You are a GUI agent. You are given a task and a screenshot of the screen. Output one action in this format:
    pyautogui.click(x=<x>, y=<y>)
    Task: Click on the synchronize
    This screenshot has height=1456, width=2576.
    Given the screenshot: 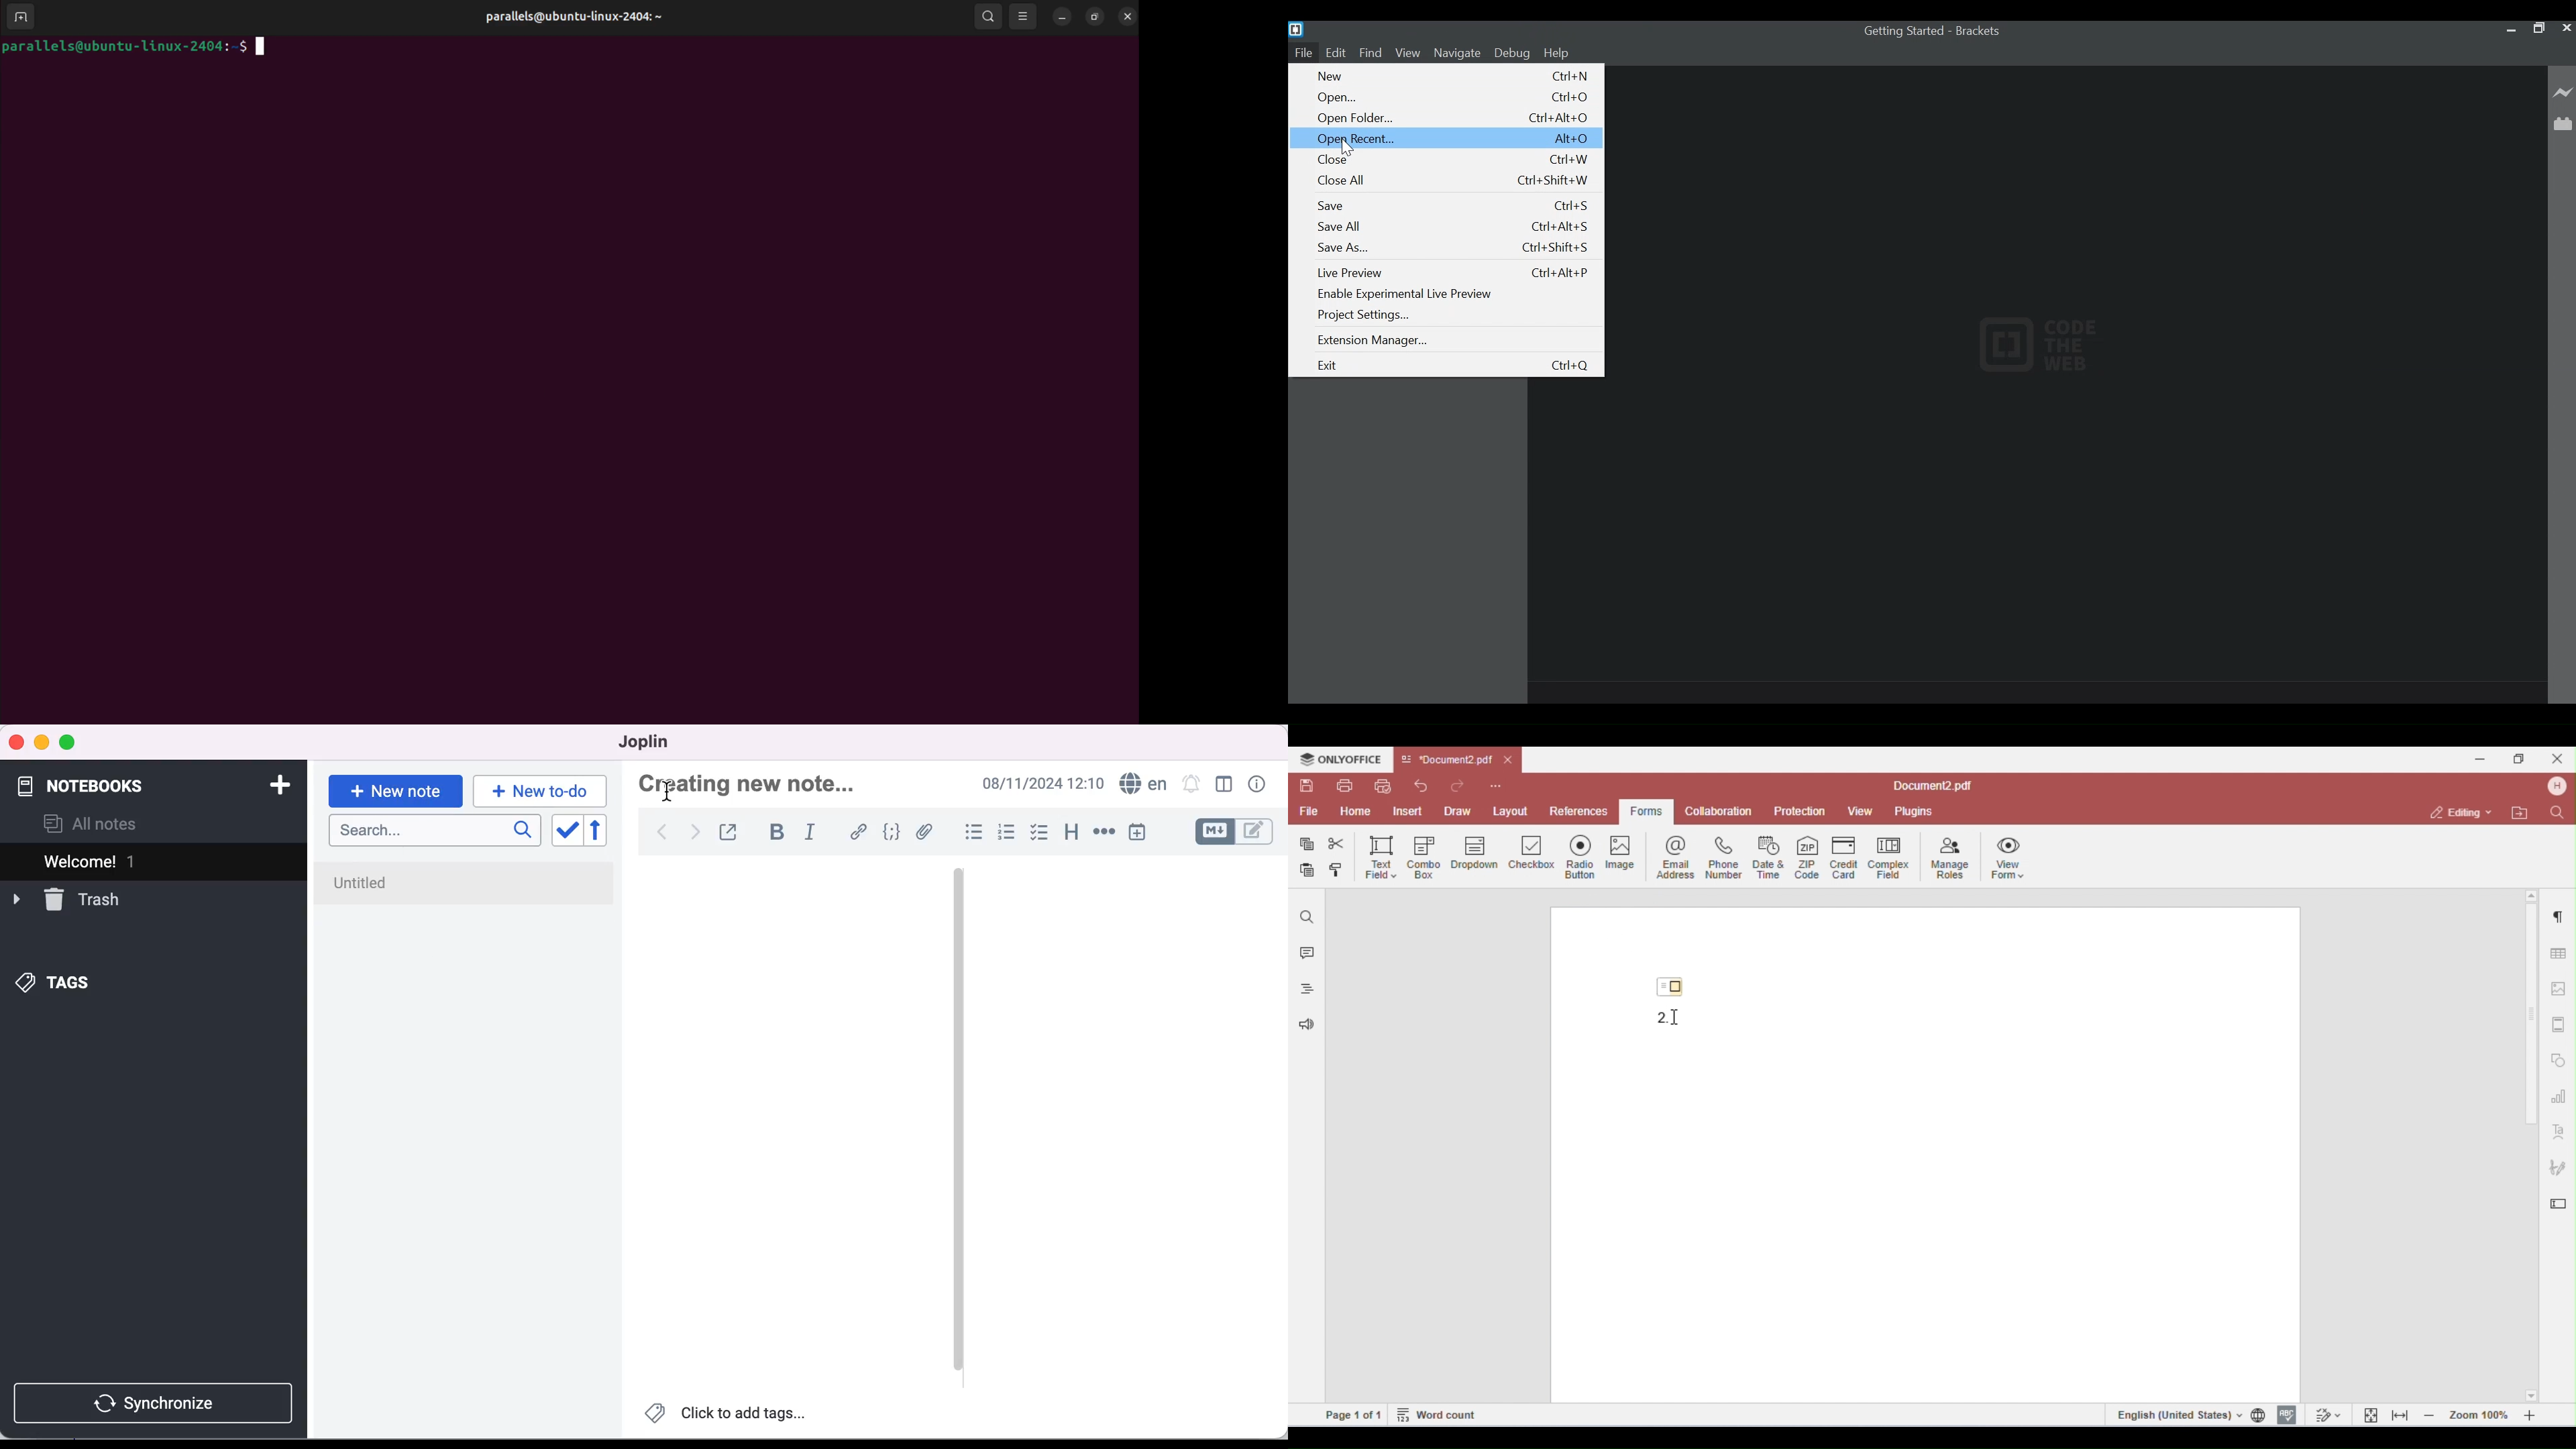 What is the action you would take?
    pyautogui.click(x=158, y=1402)
    